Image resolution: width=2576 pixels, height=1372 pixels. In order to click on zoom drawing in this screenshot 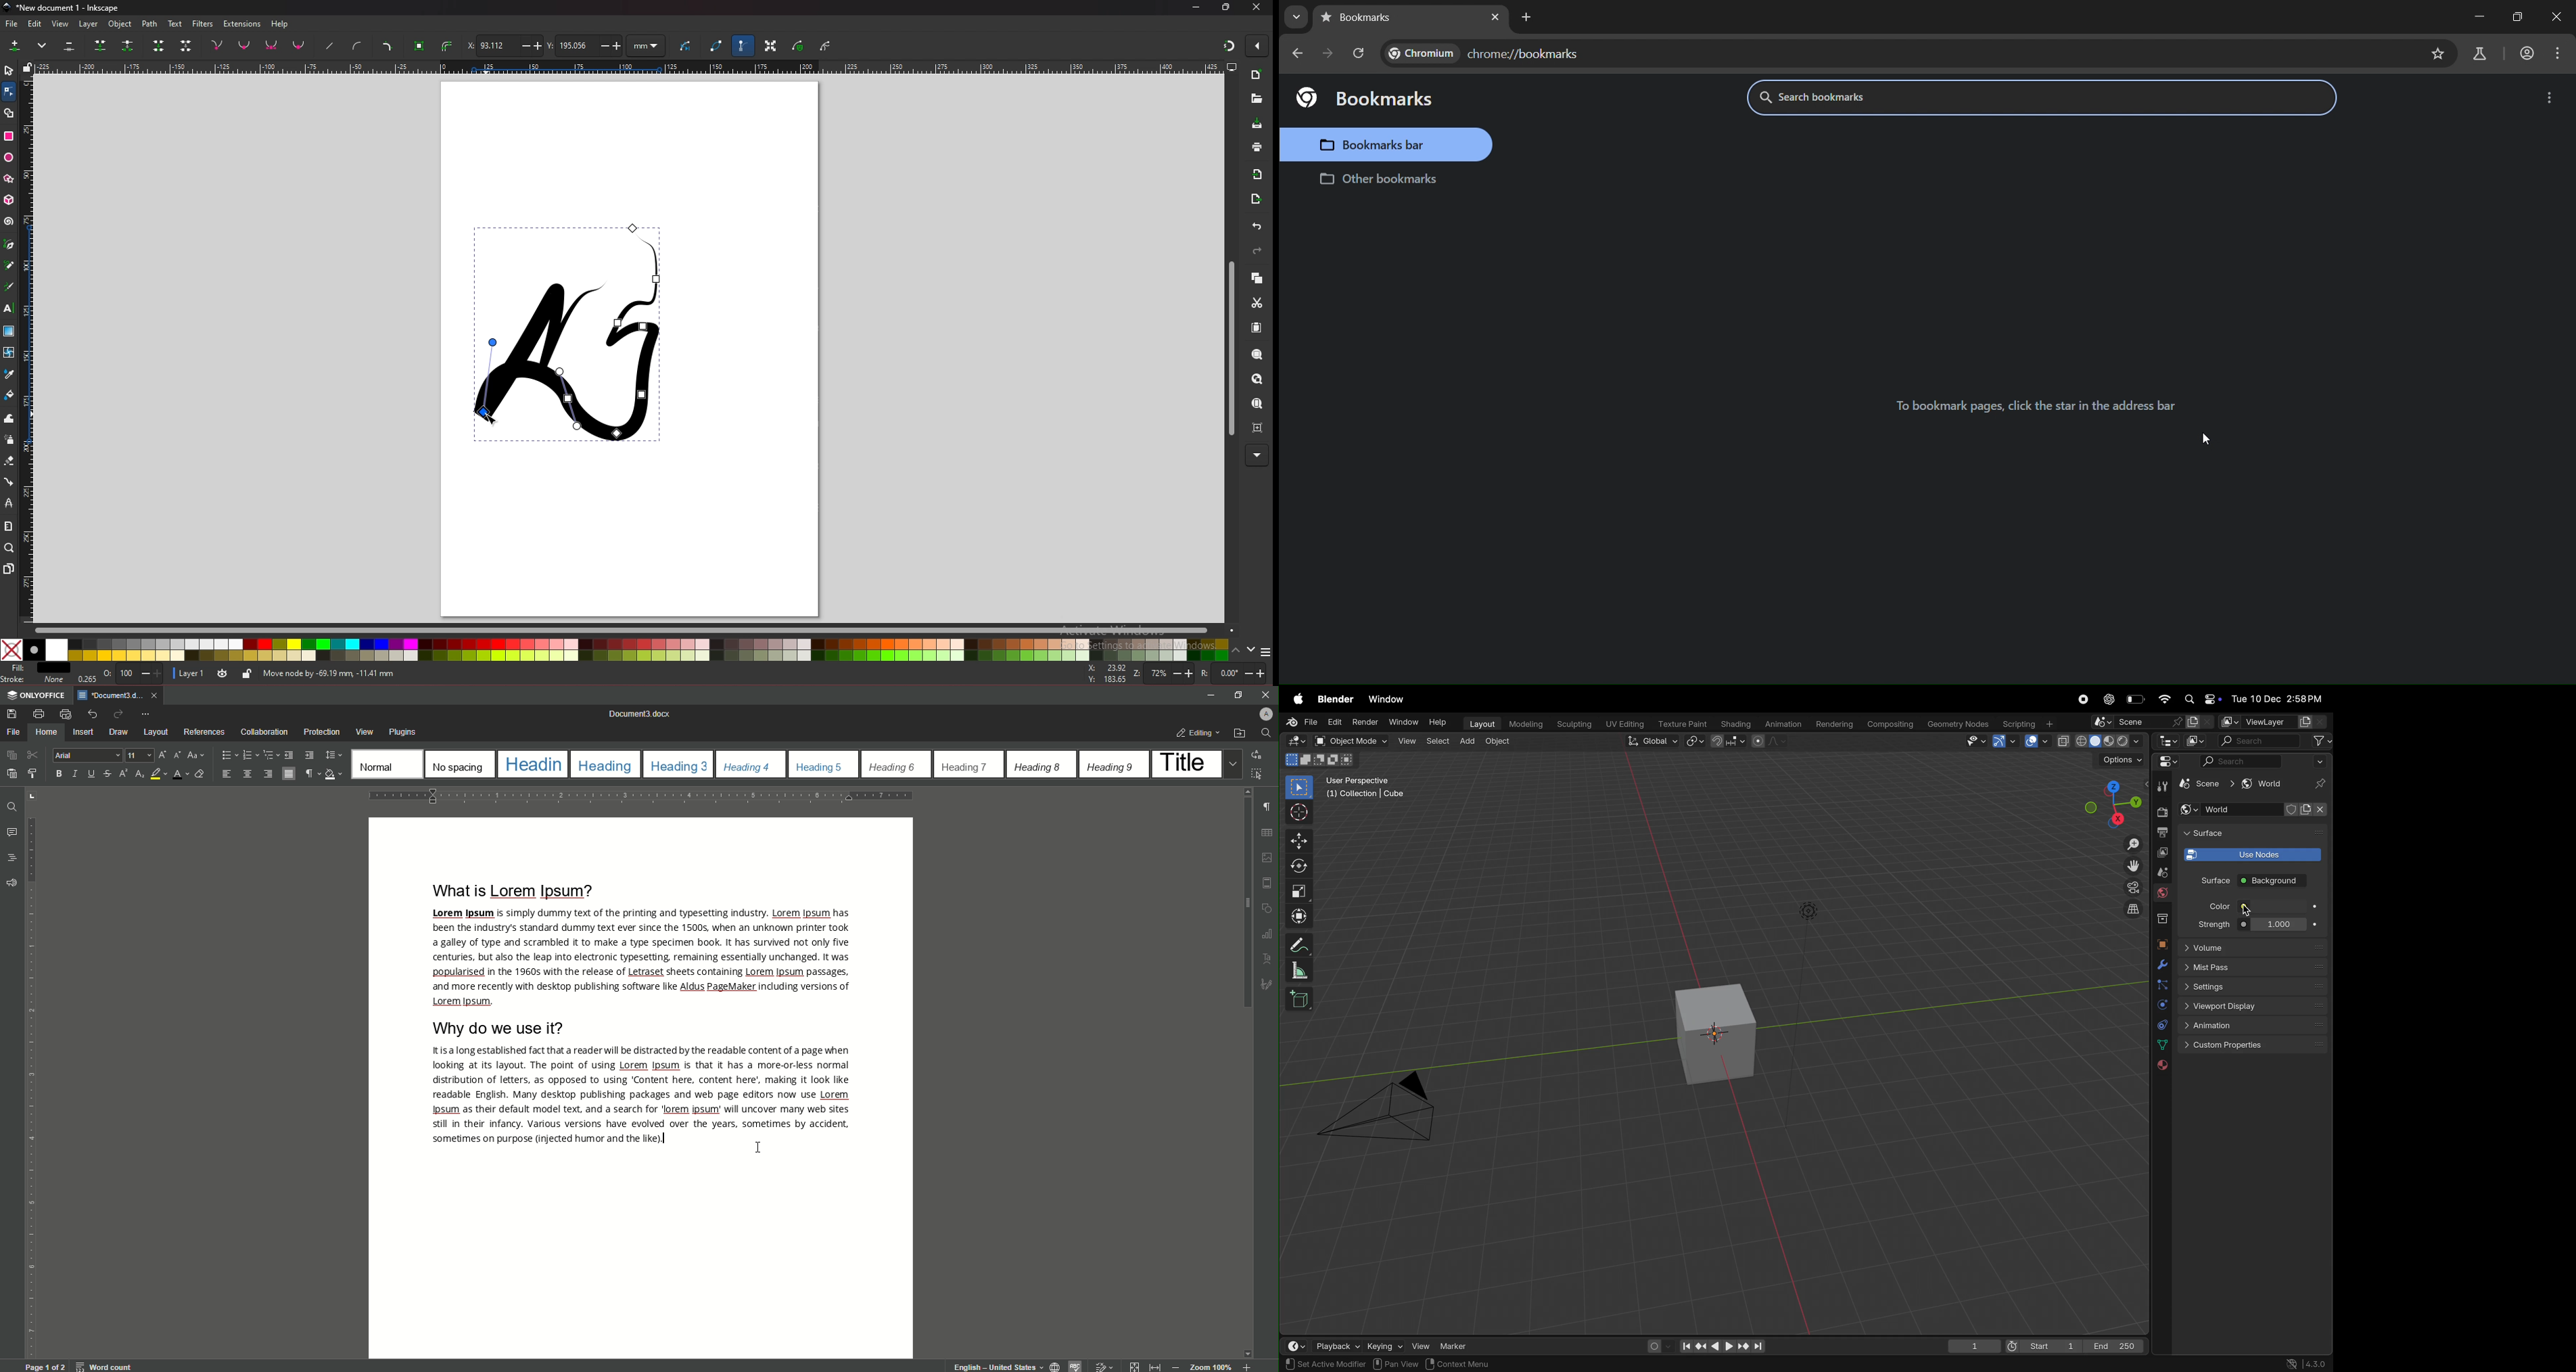, I will do `click(1257, 380)`.